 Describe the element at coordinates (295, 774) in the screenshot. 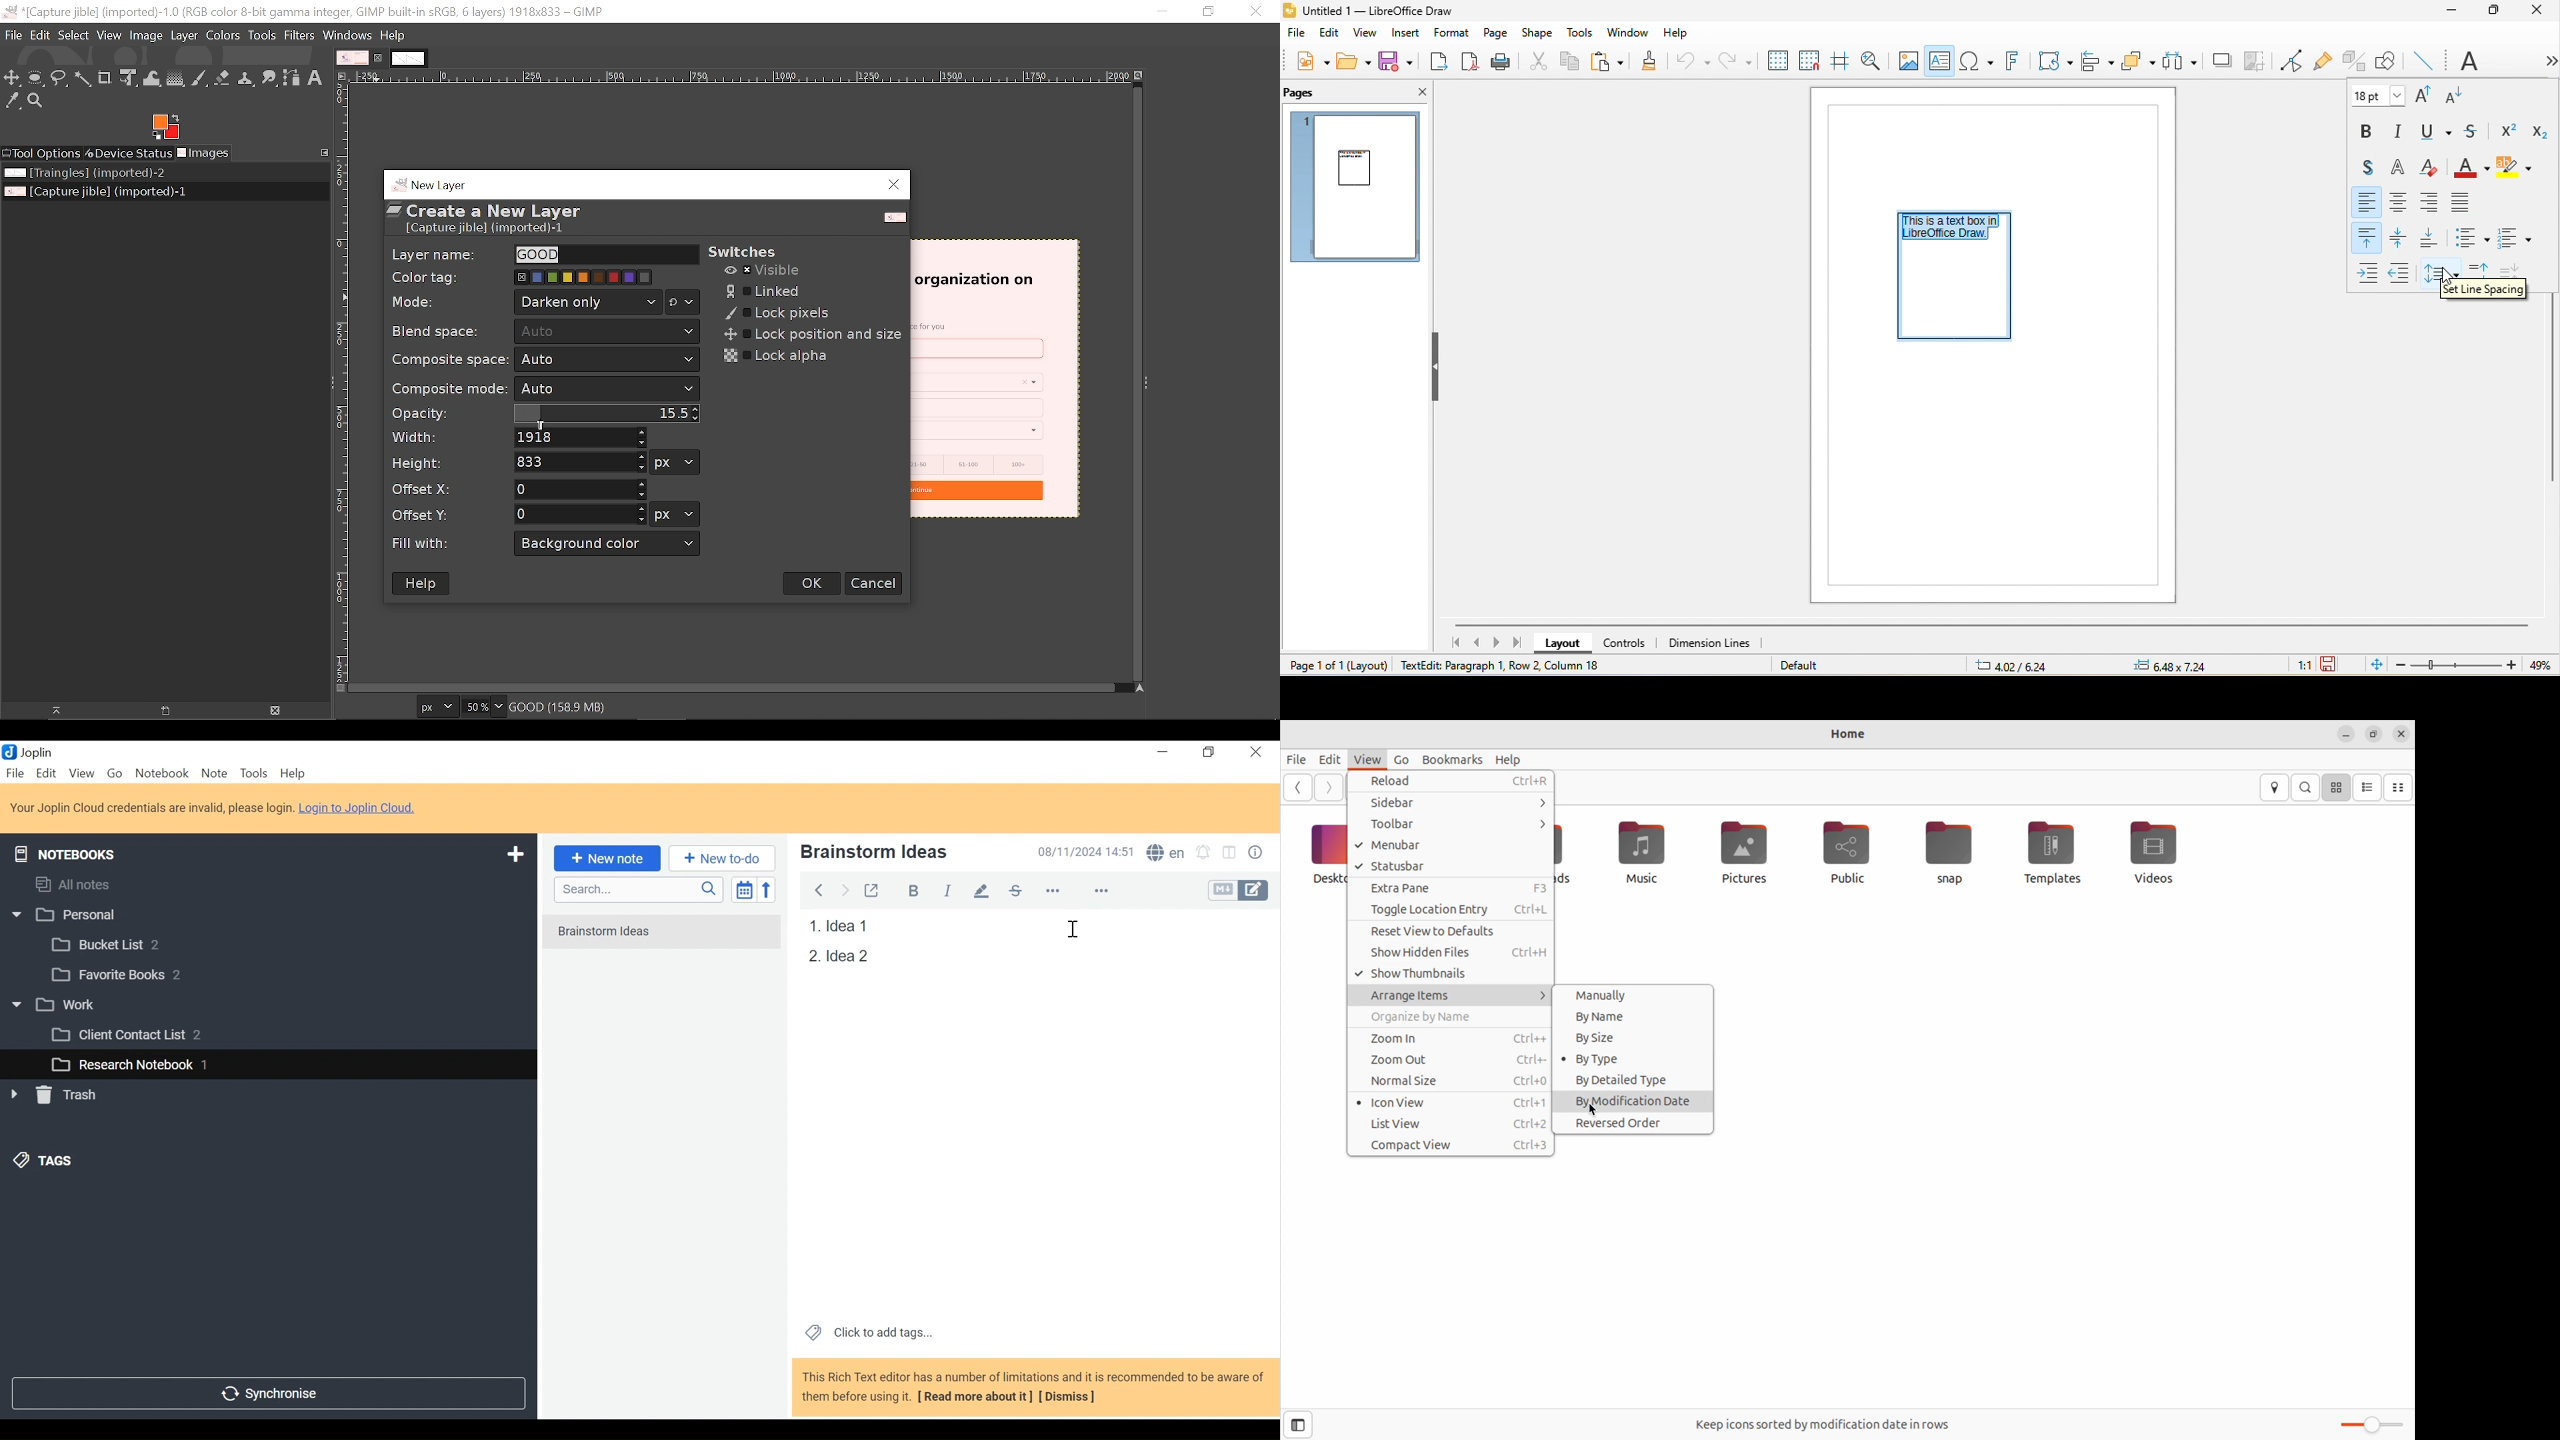

I see `Help` at that location.